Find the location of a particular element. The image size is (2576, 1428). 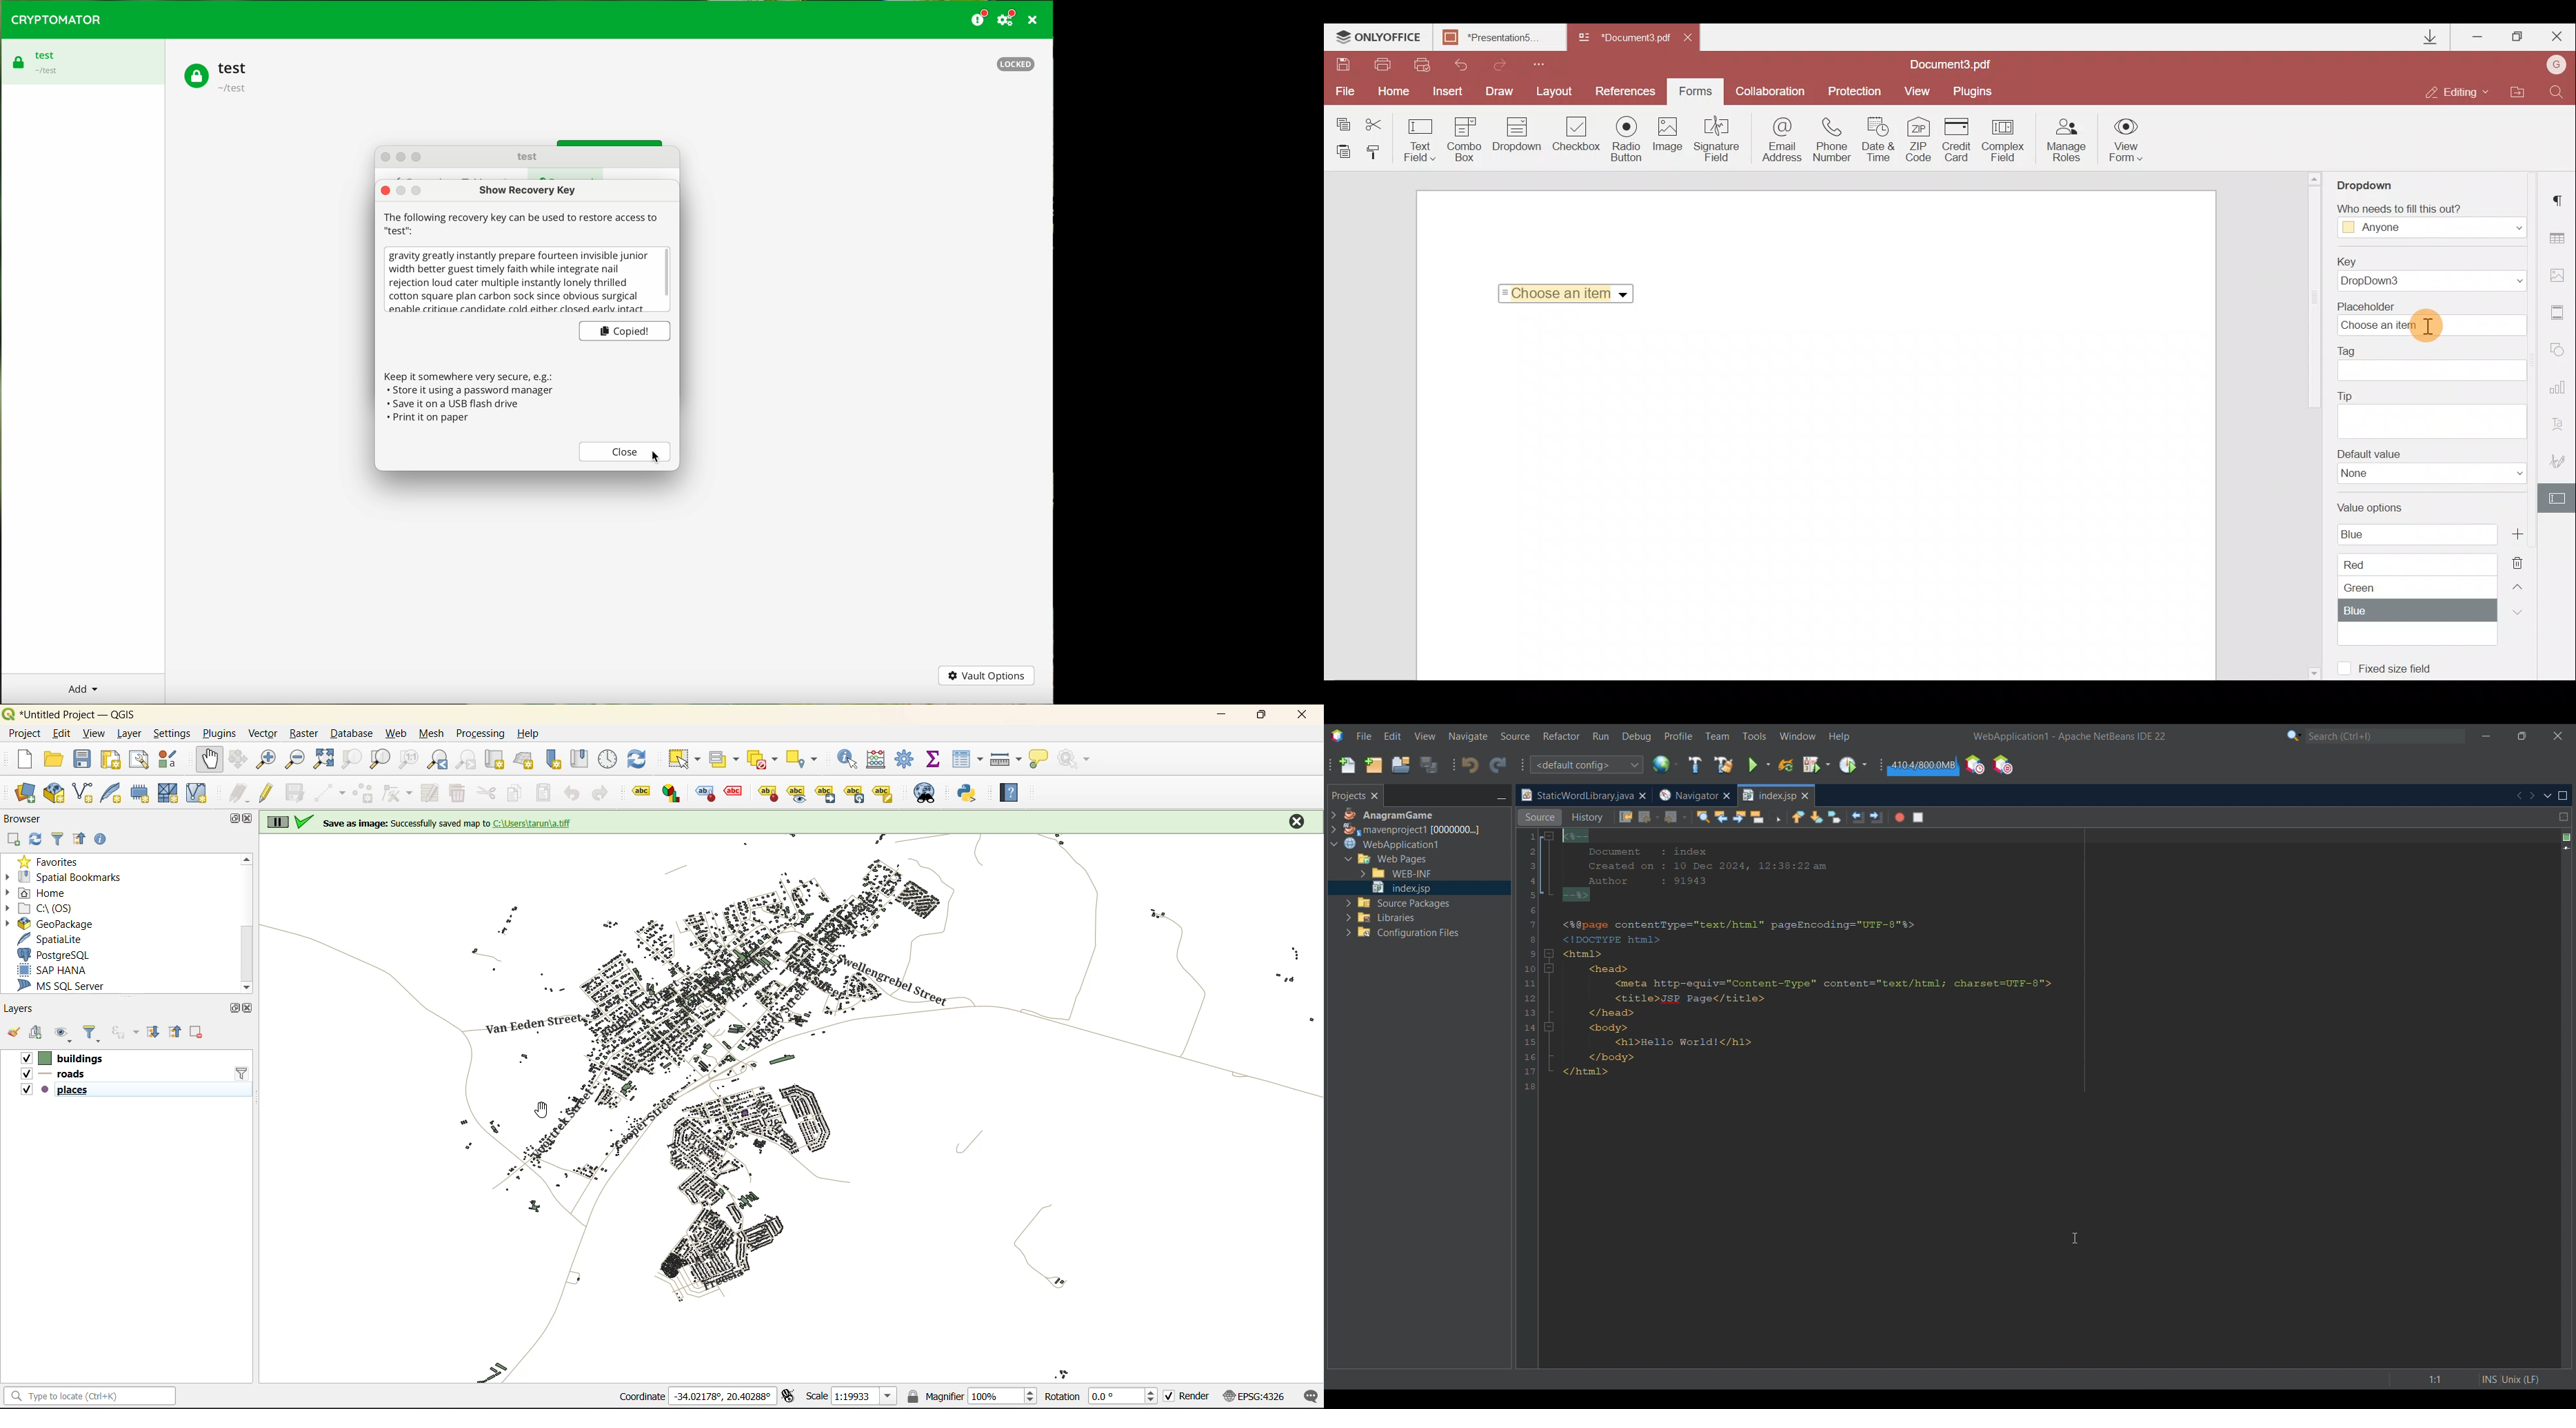

ONLYOFFICE is located at coordinates (1379, 39).